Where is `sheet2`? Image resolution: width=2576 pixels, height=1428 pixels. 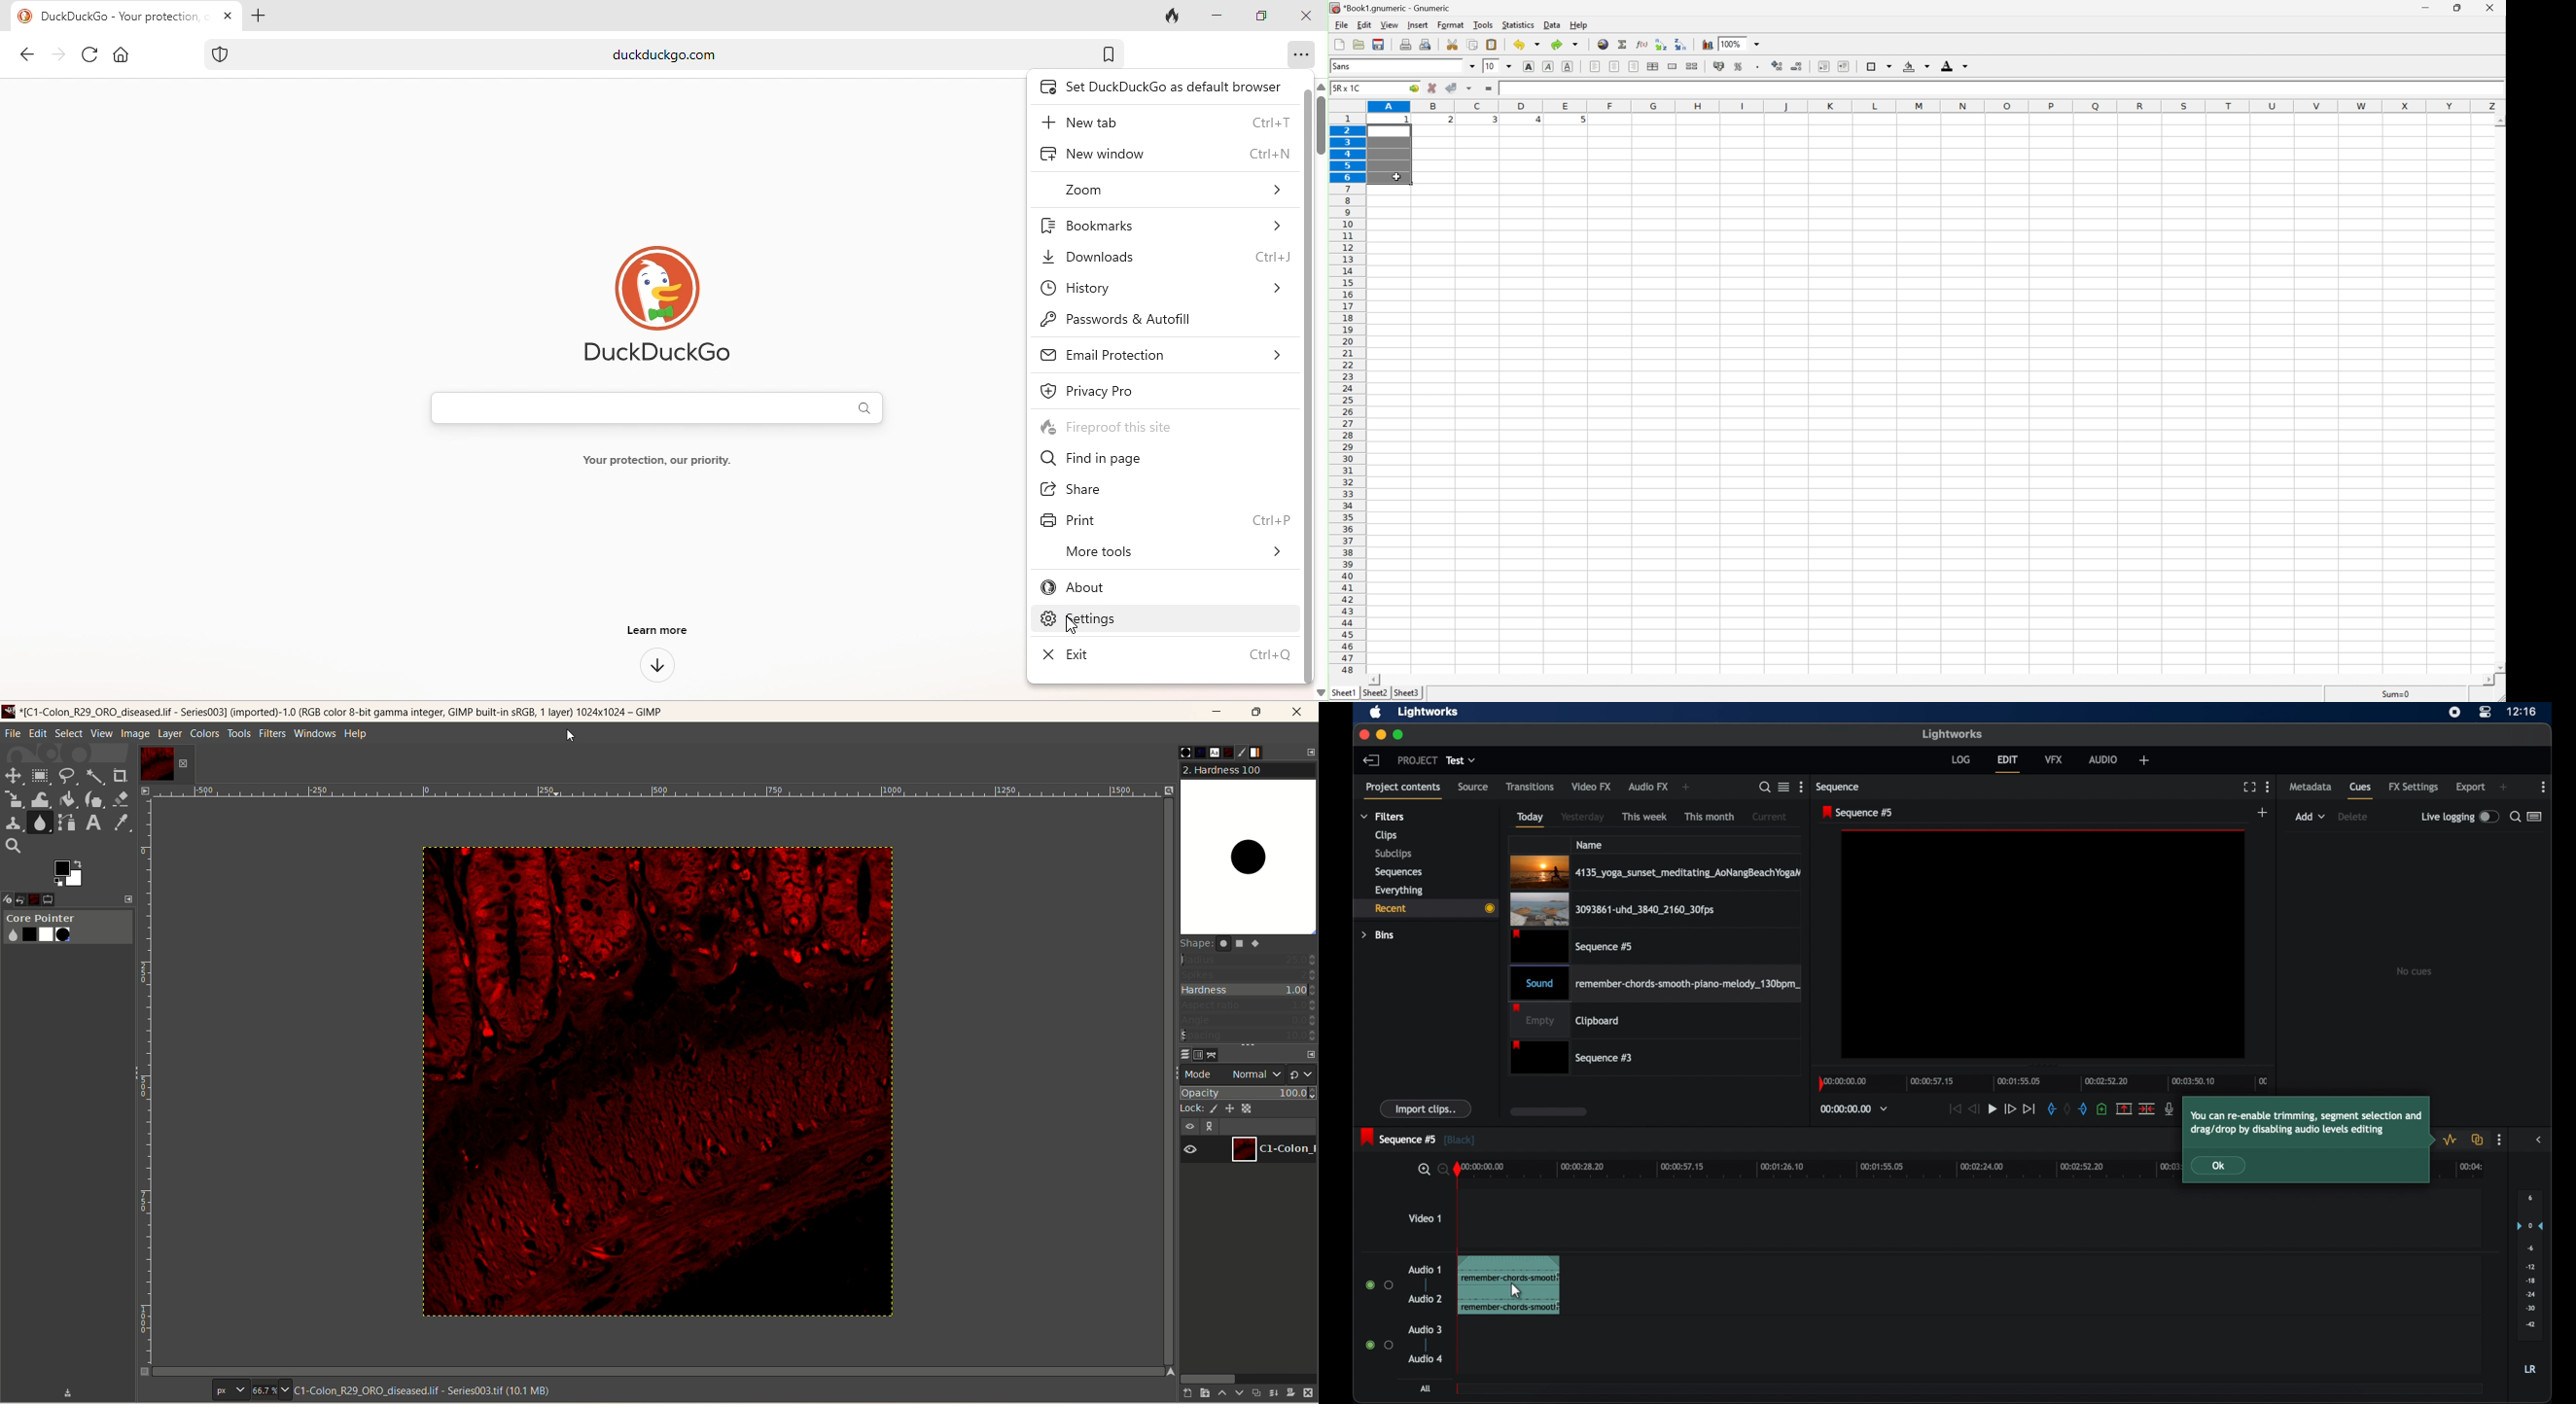 sheet2 is located at coordinates (1376, 696).